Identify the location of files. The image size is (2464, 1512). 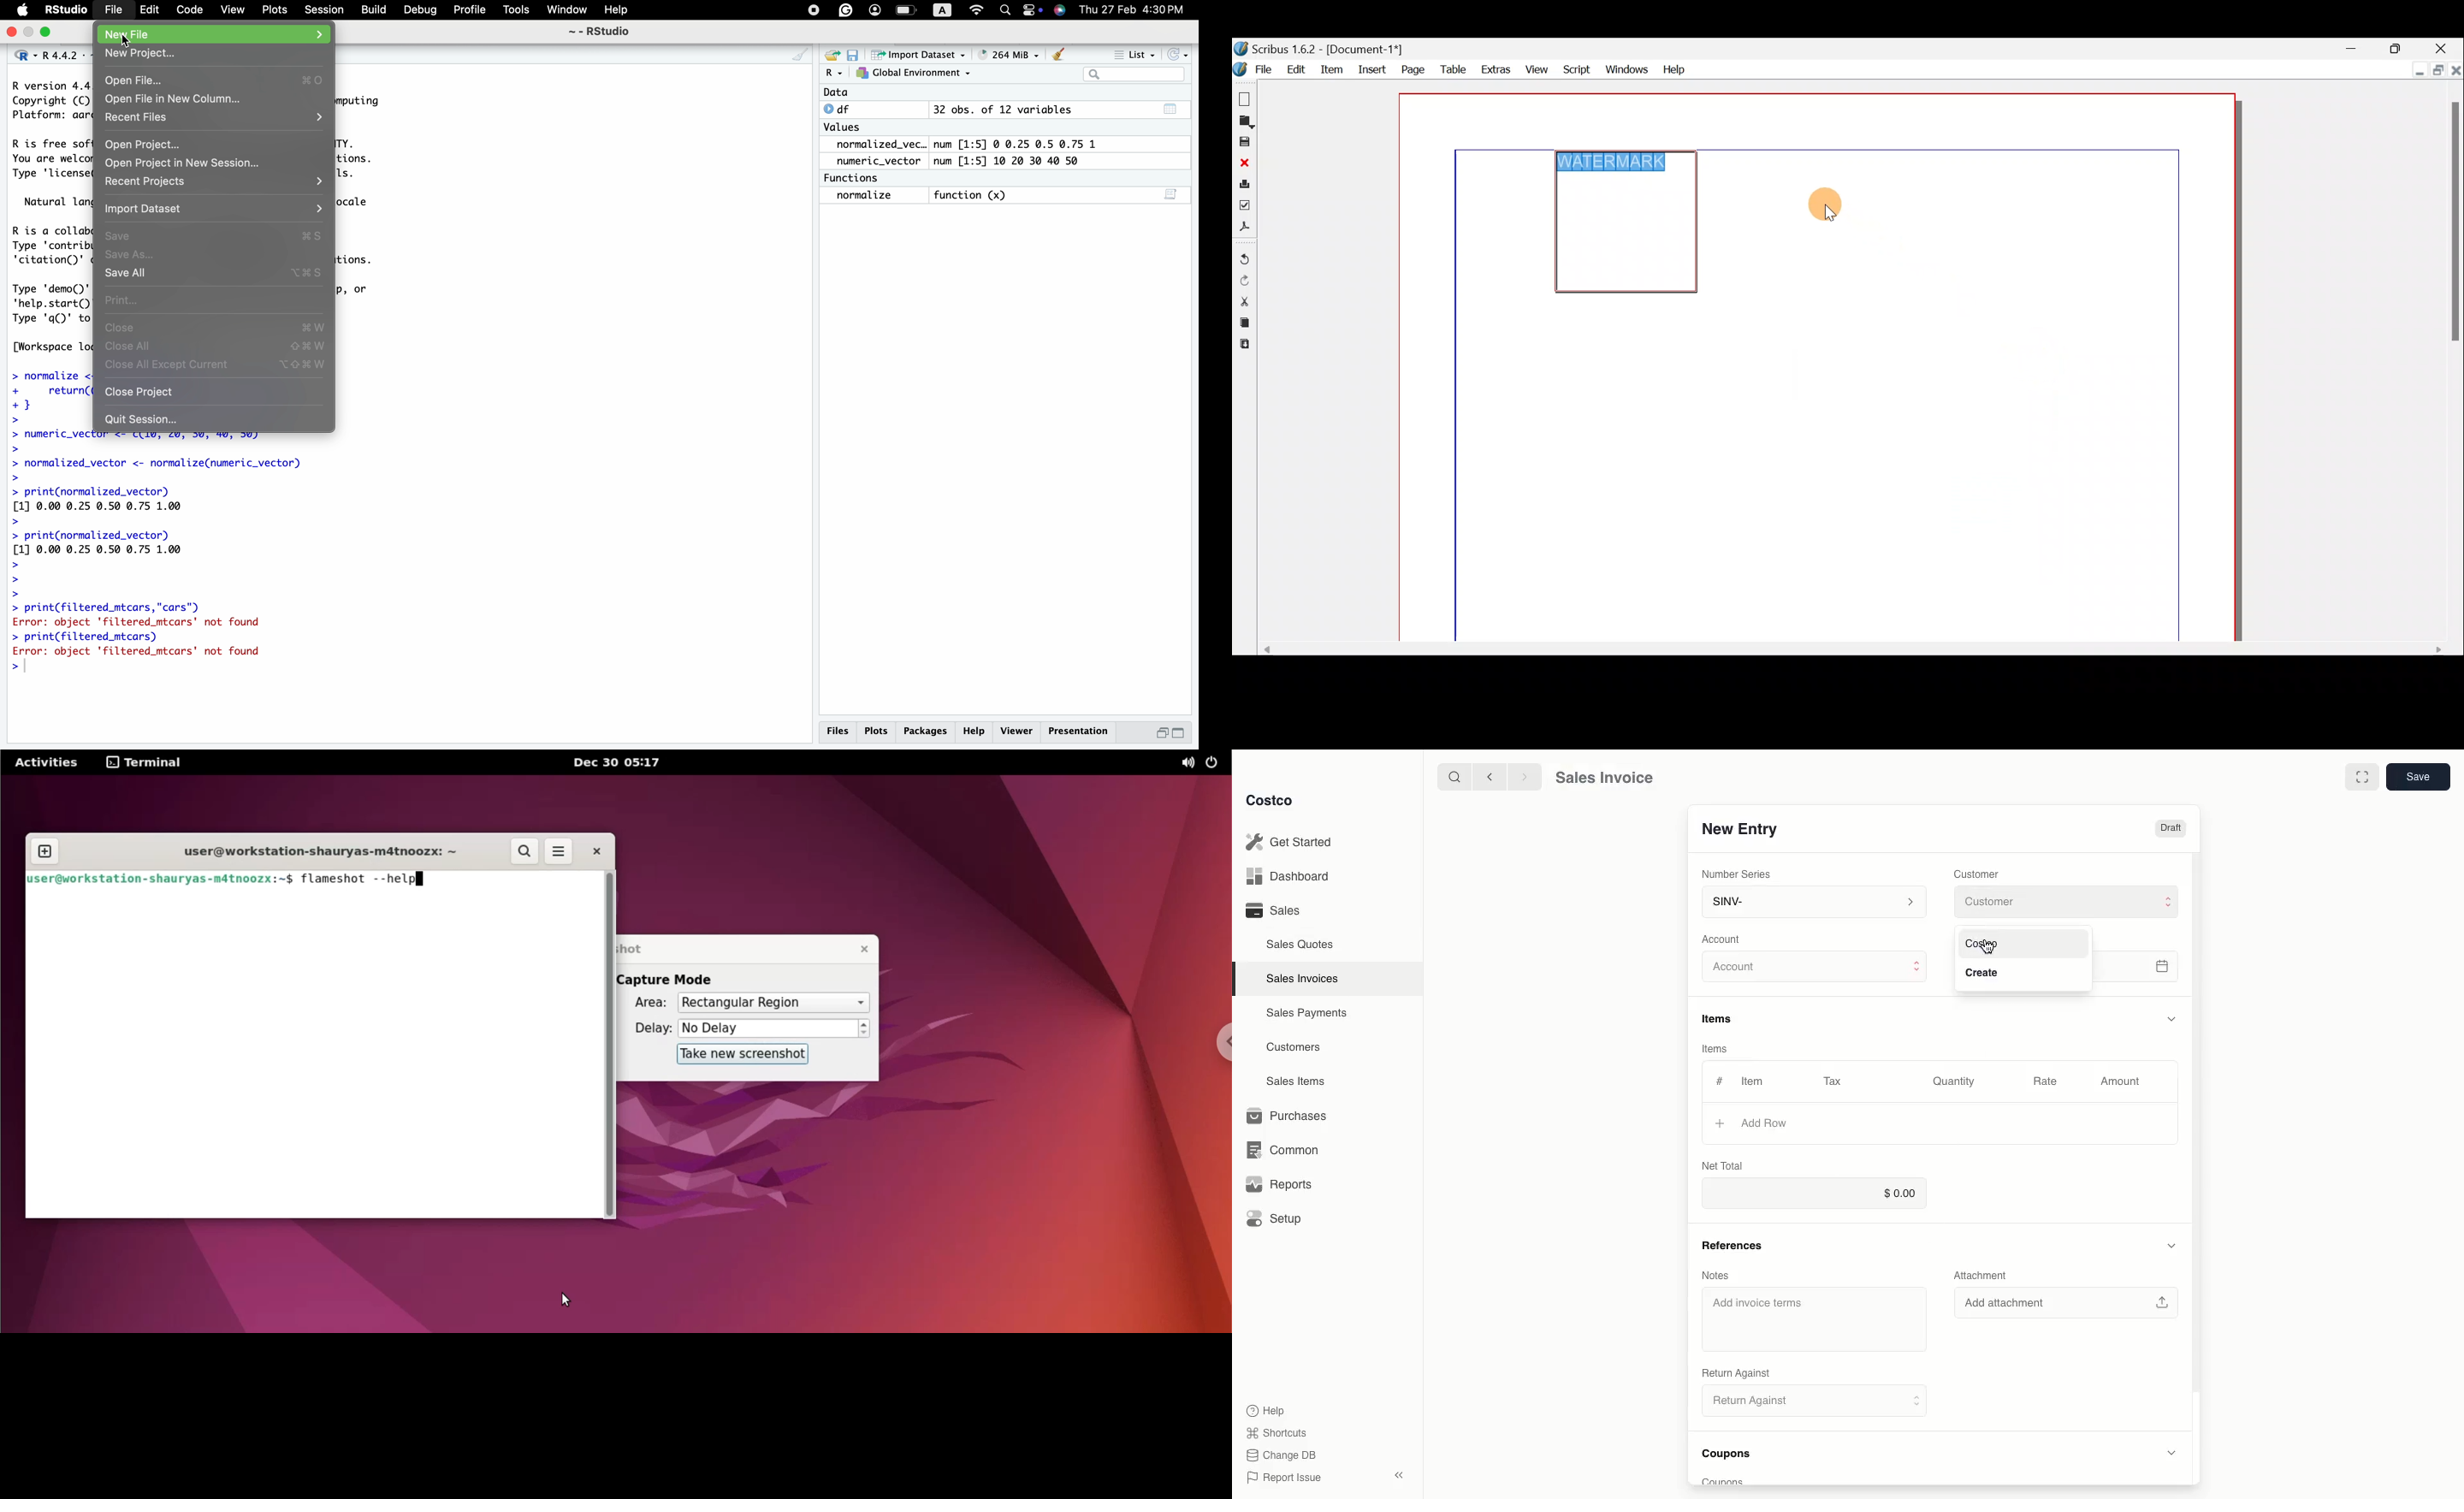
(838, 730).